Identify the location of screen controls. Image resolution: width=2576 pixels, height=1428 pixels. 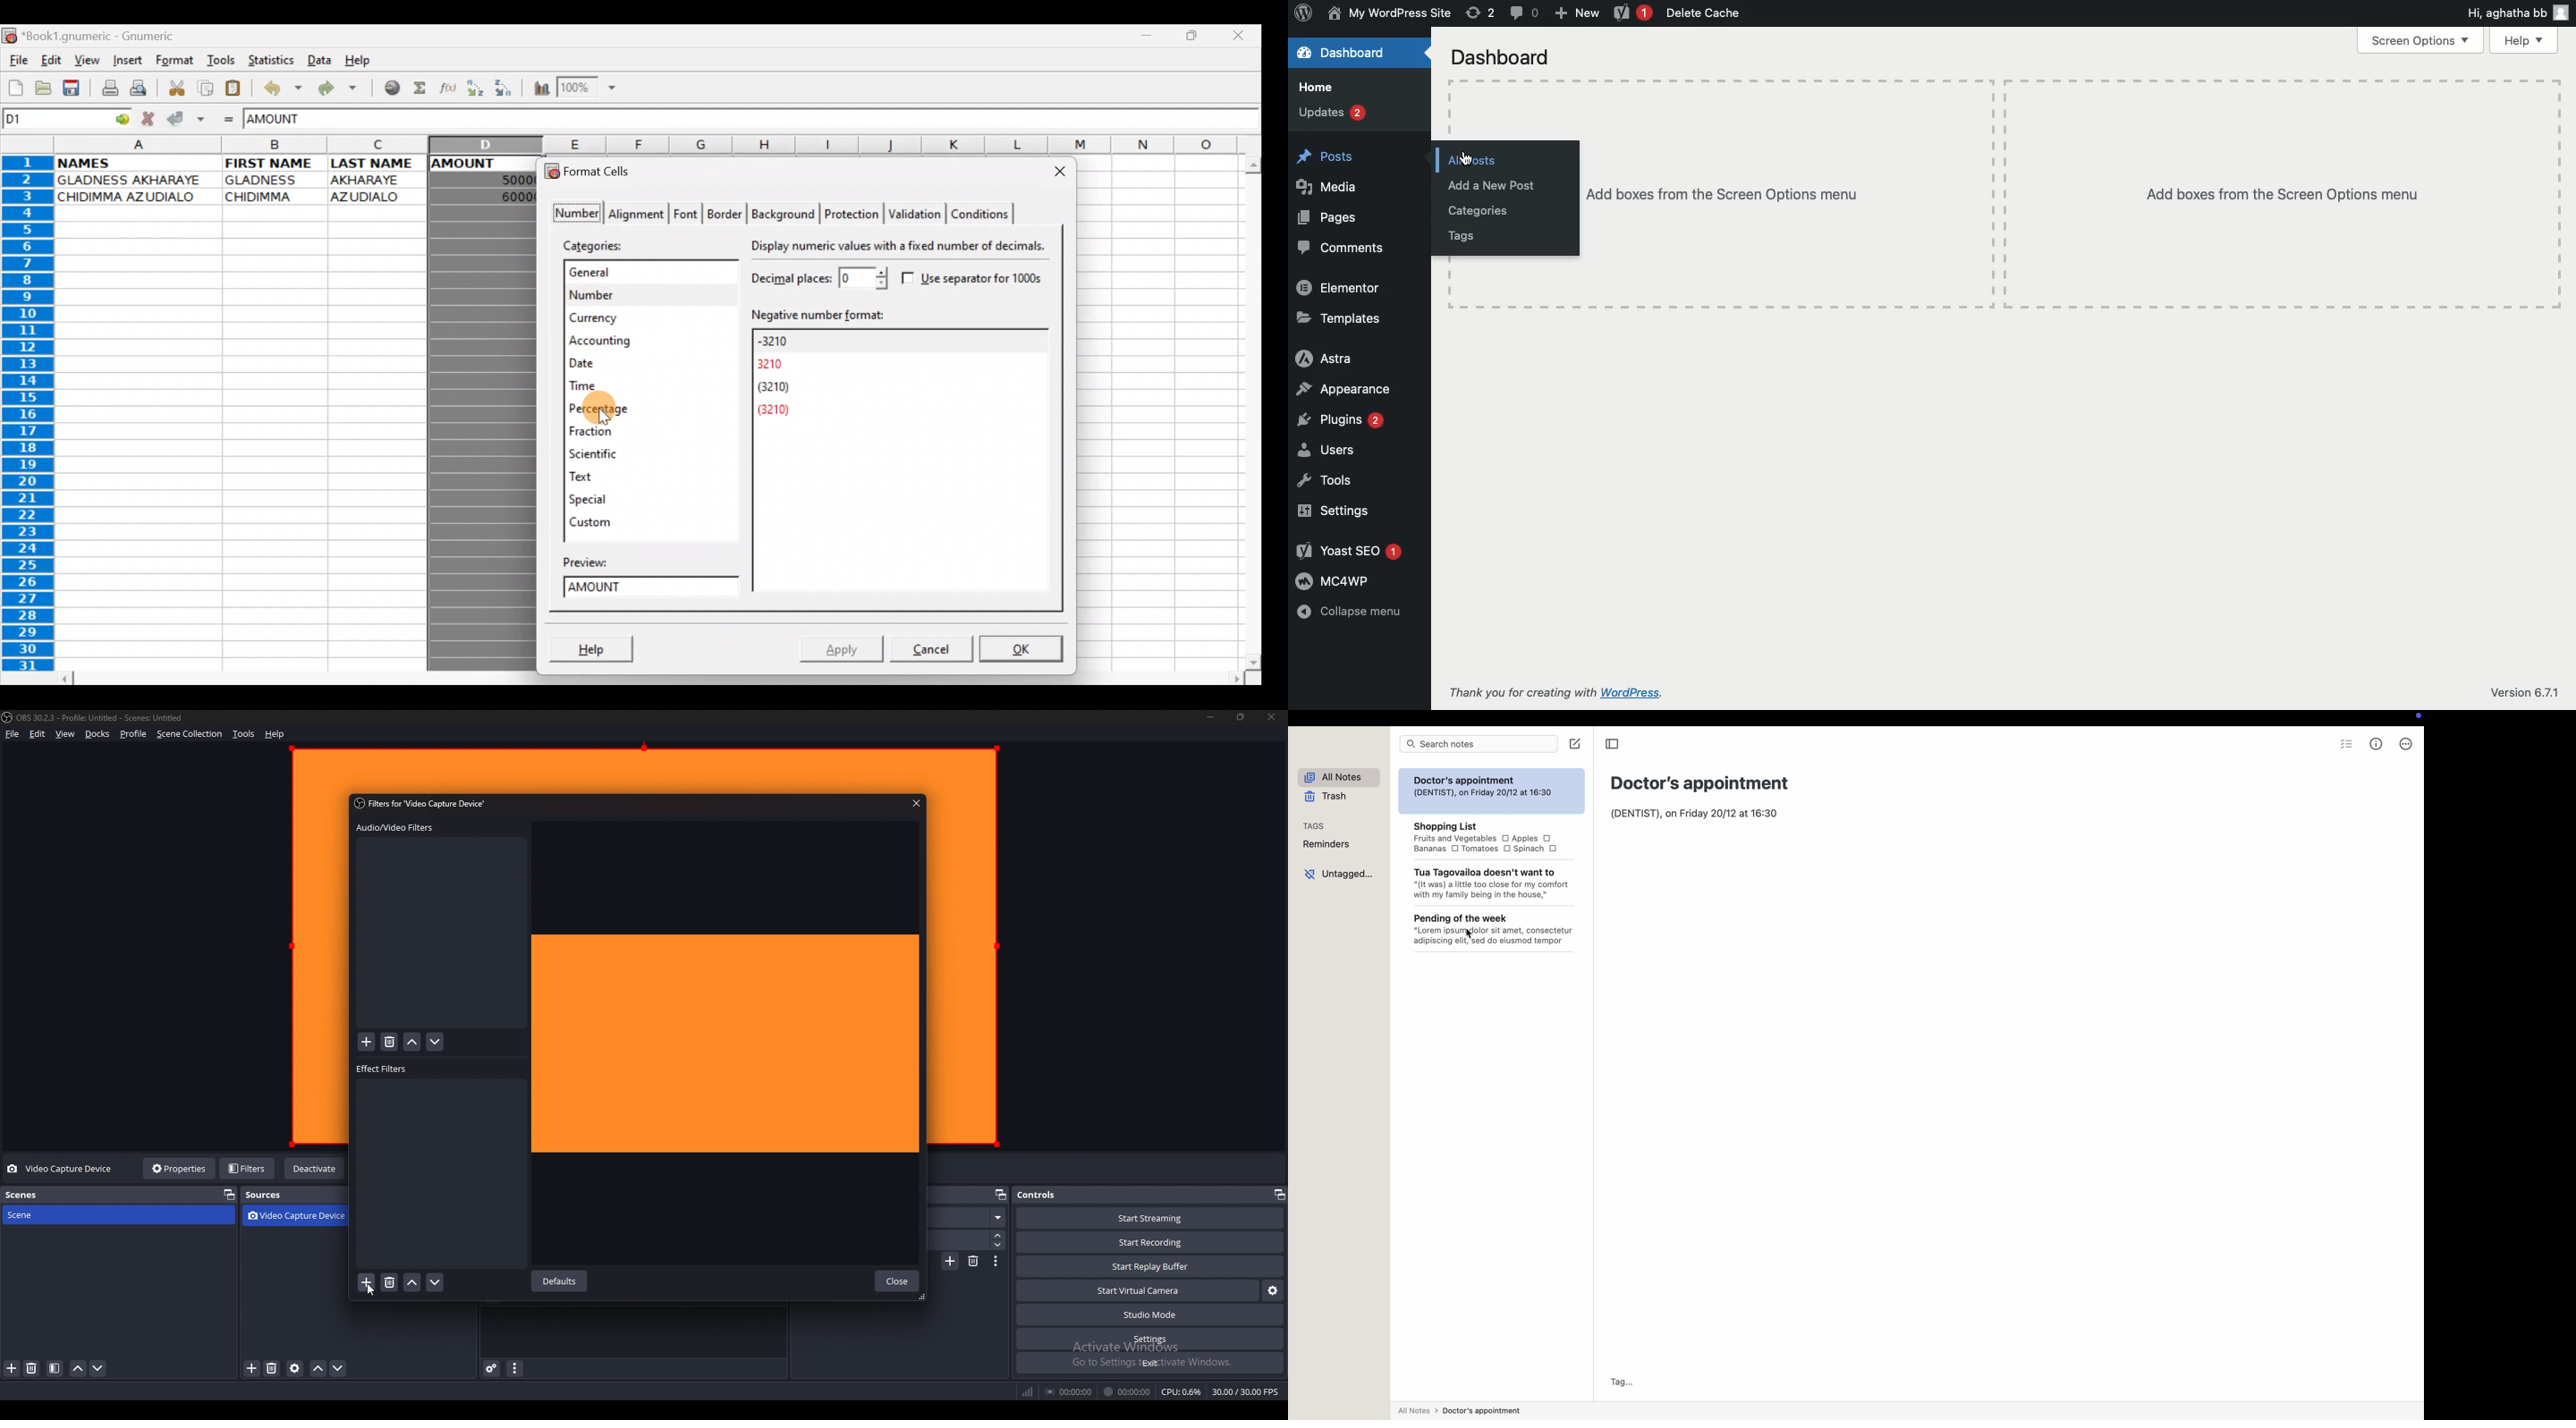
(2415, 717).